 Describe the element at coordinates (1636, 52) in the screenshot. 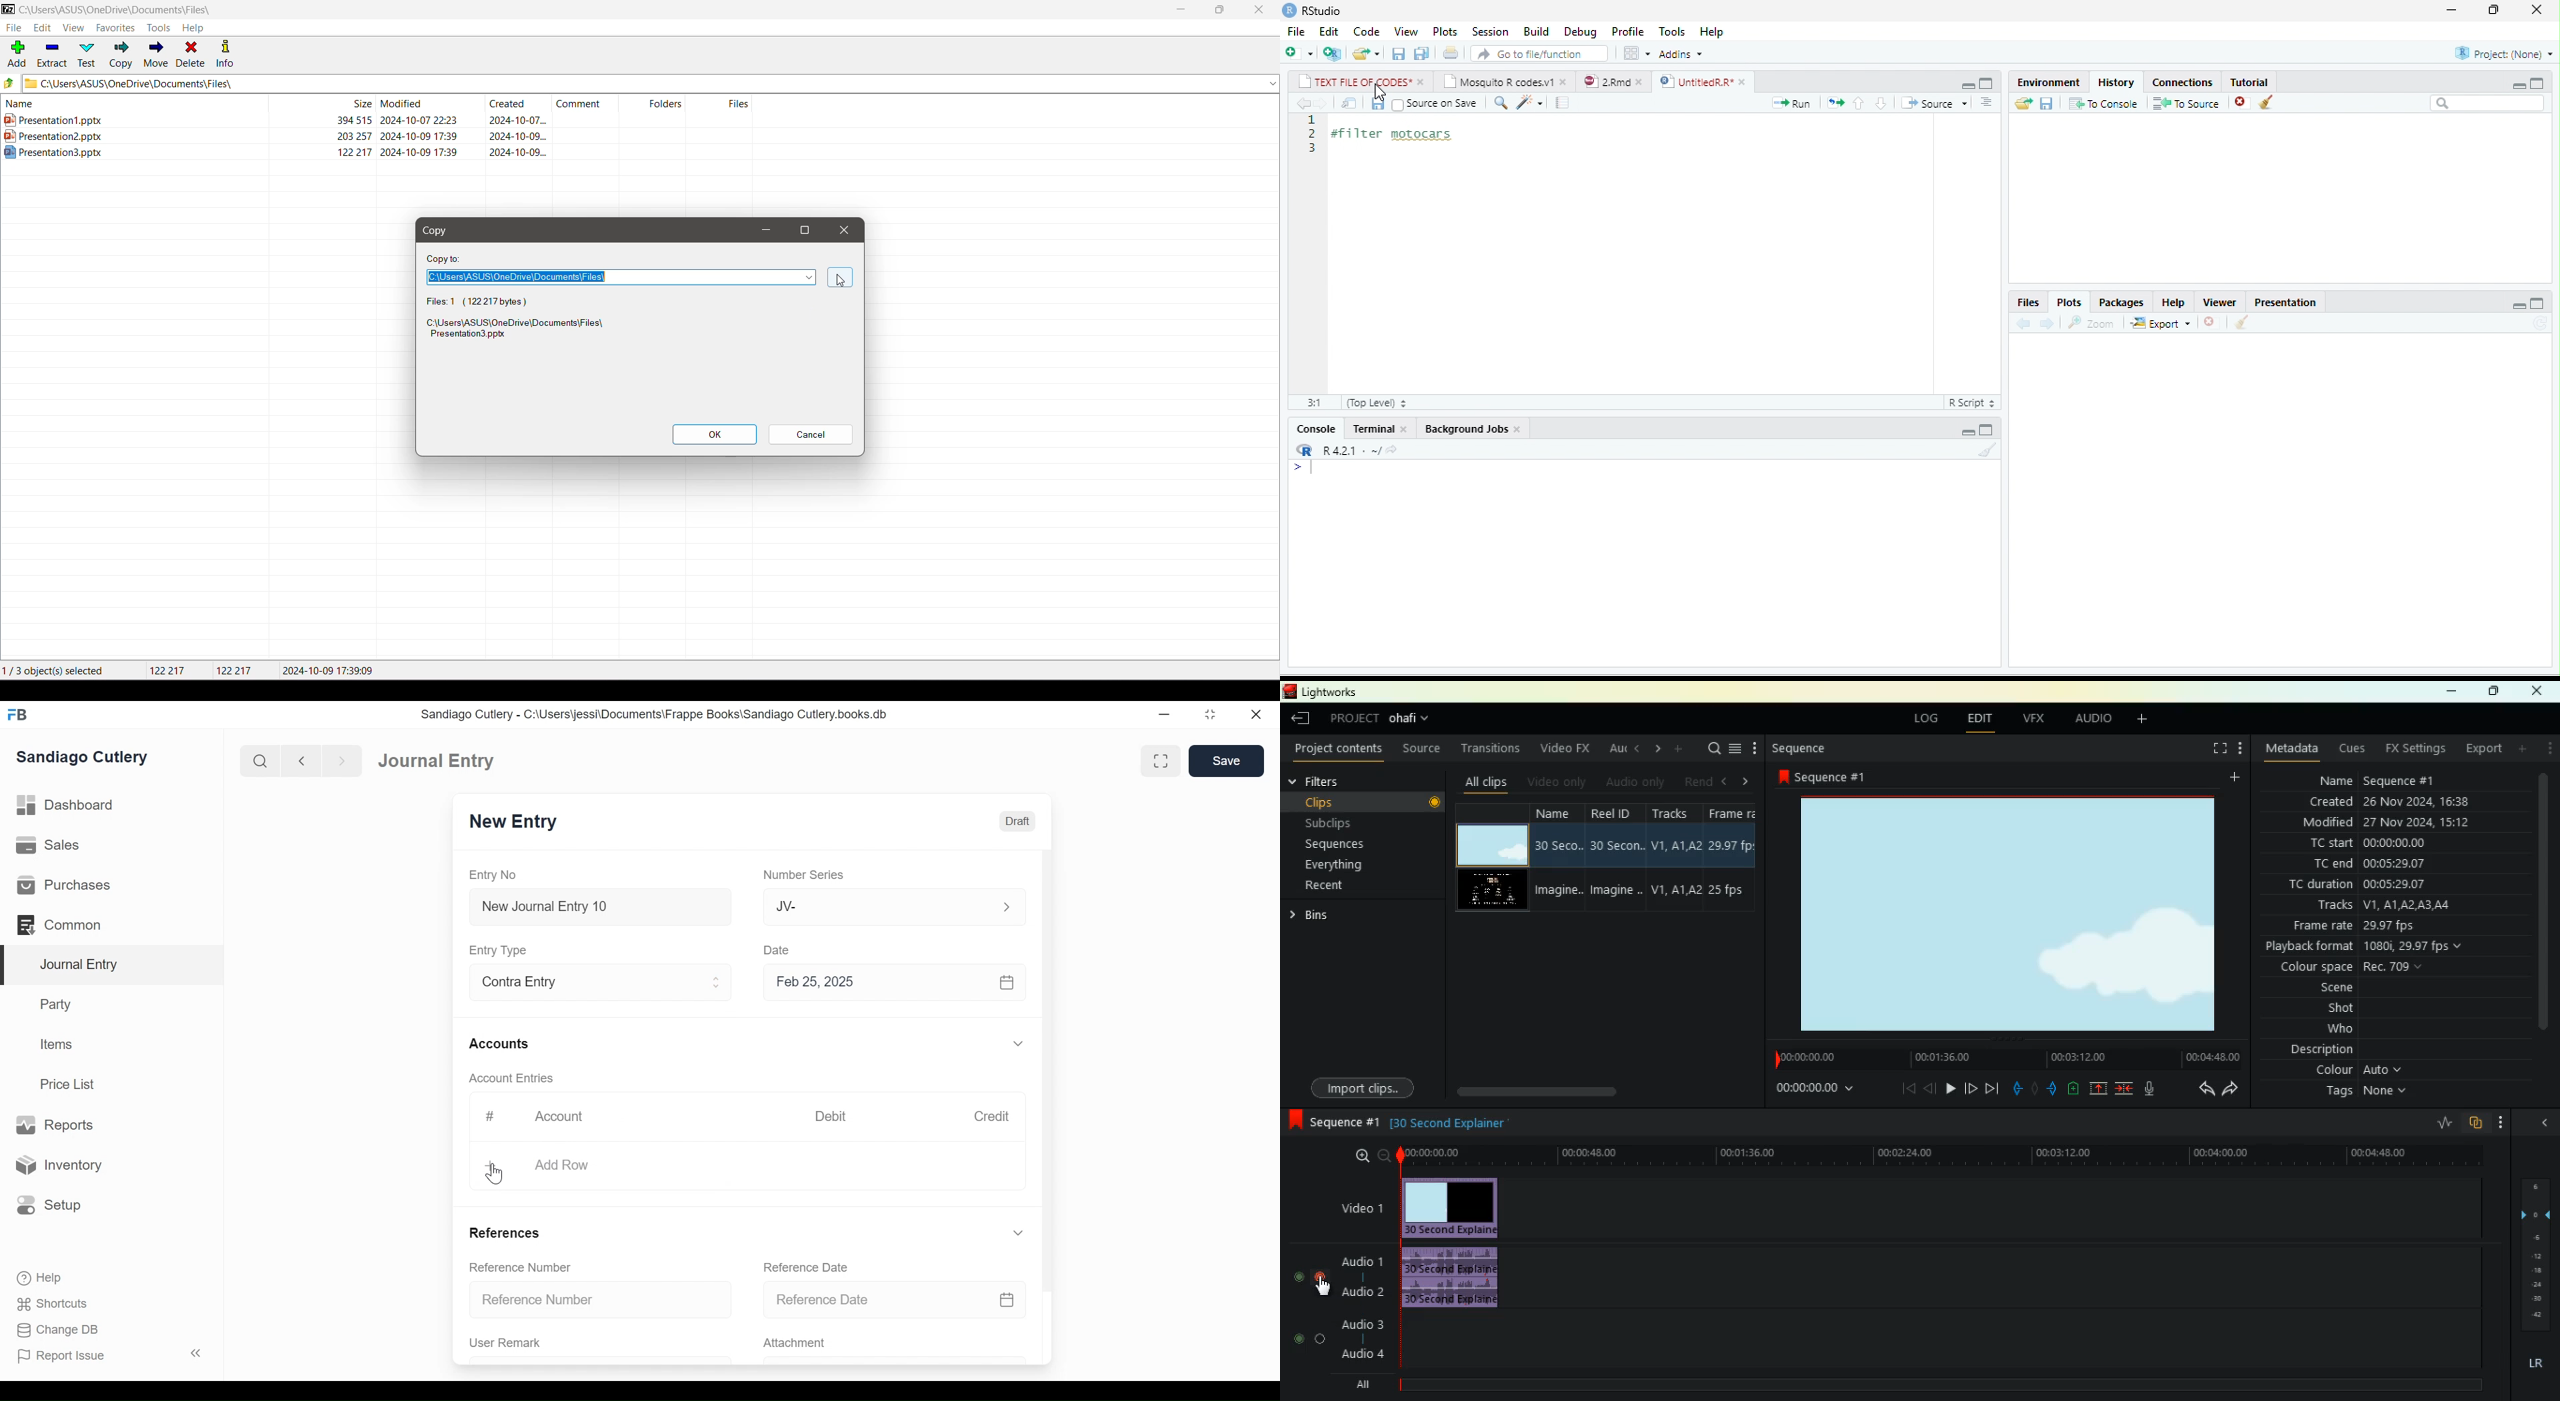

I see `options` at that location.